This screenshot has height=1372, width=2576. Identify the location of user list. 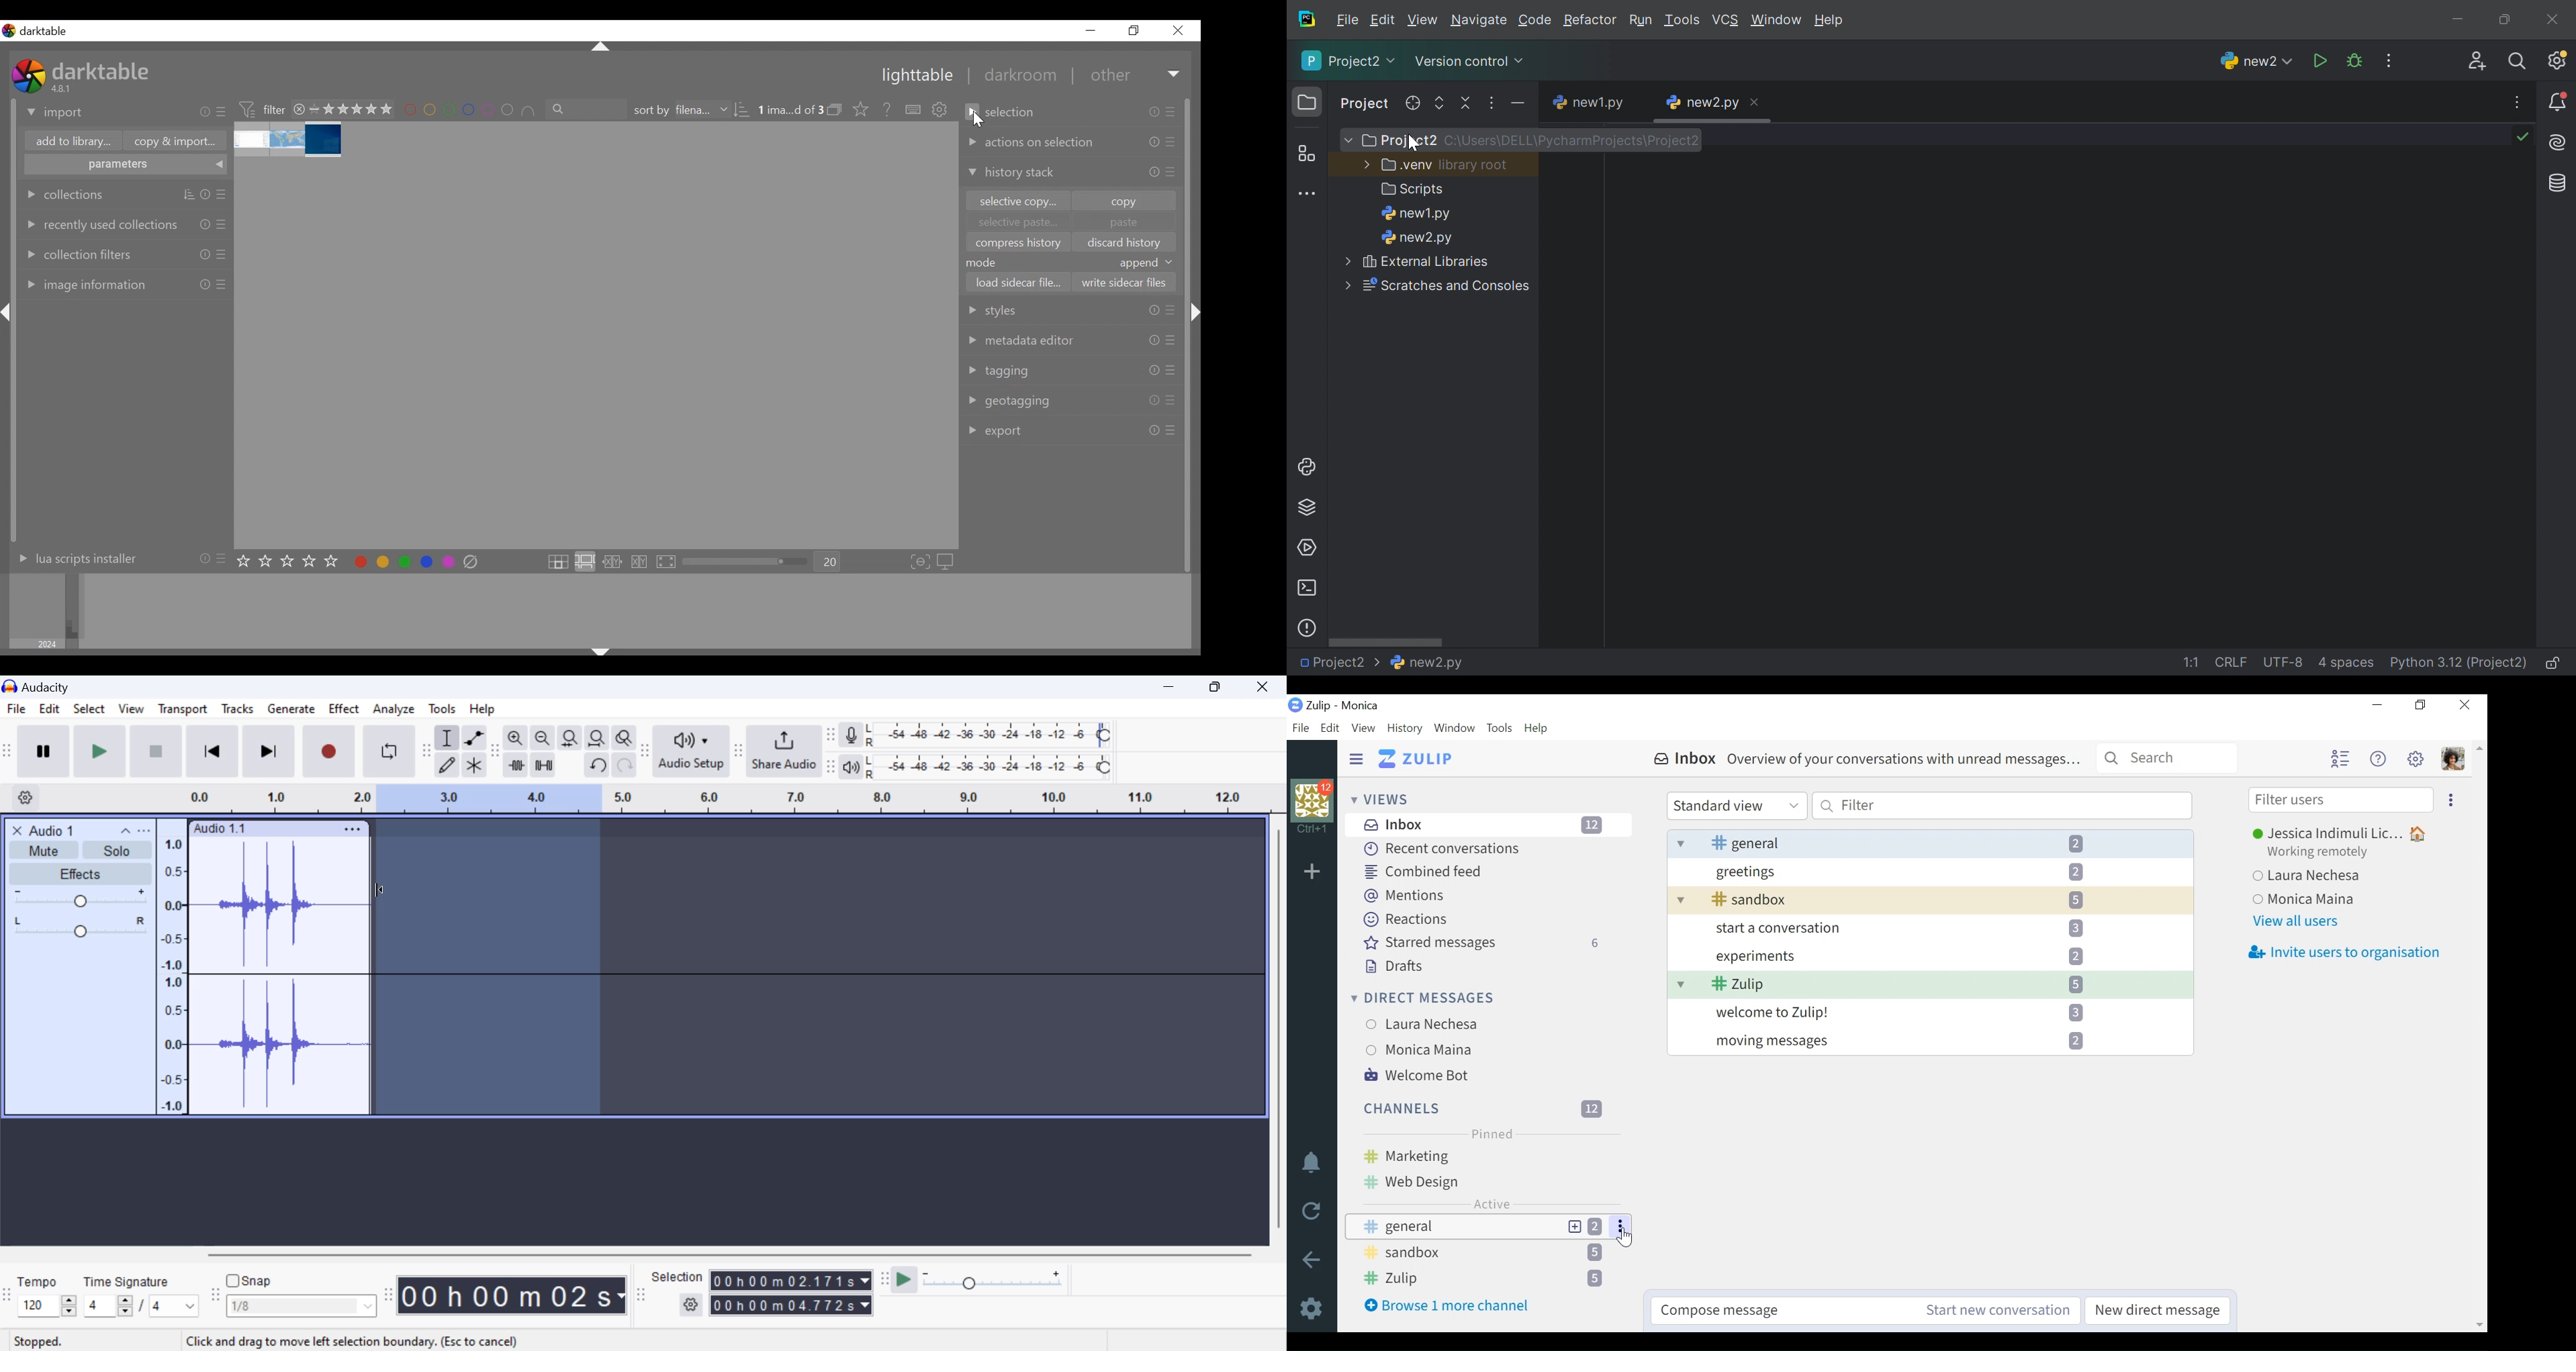
(2339, 759).